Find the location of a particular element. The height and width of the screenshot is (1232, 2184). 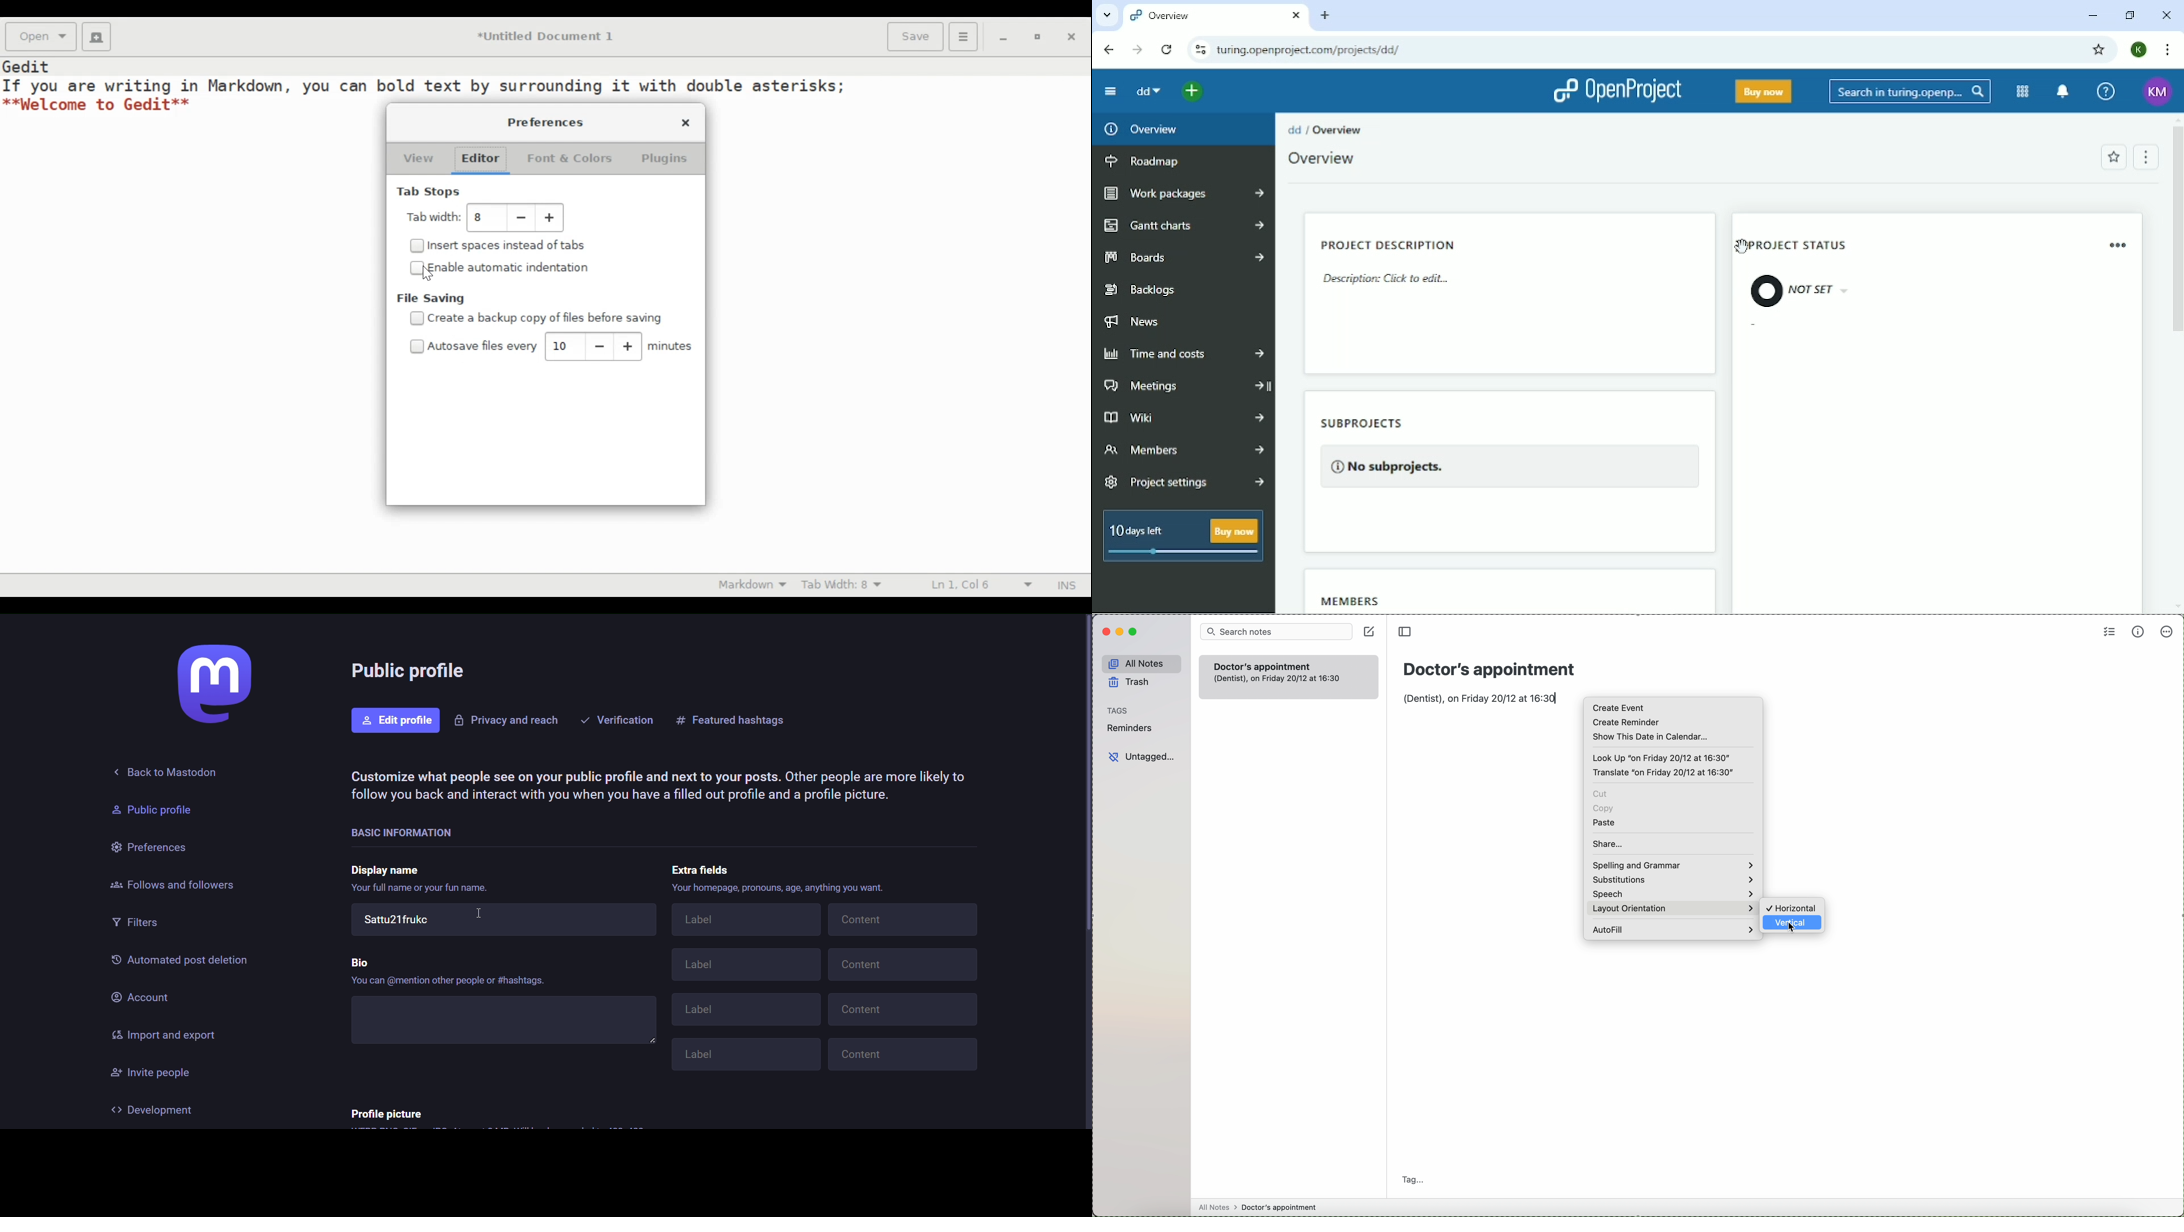

automated past deletion is located at coordinates (179, 962).